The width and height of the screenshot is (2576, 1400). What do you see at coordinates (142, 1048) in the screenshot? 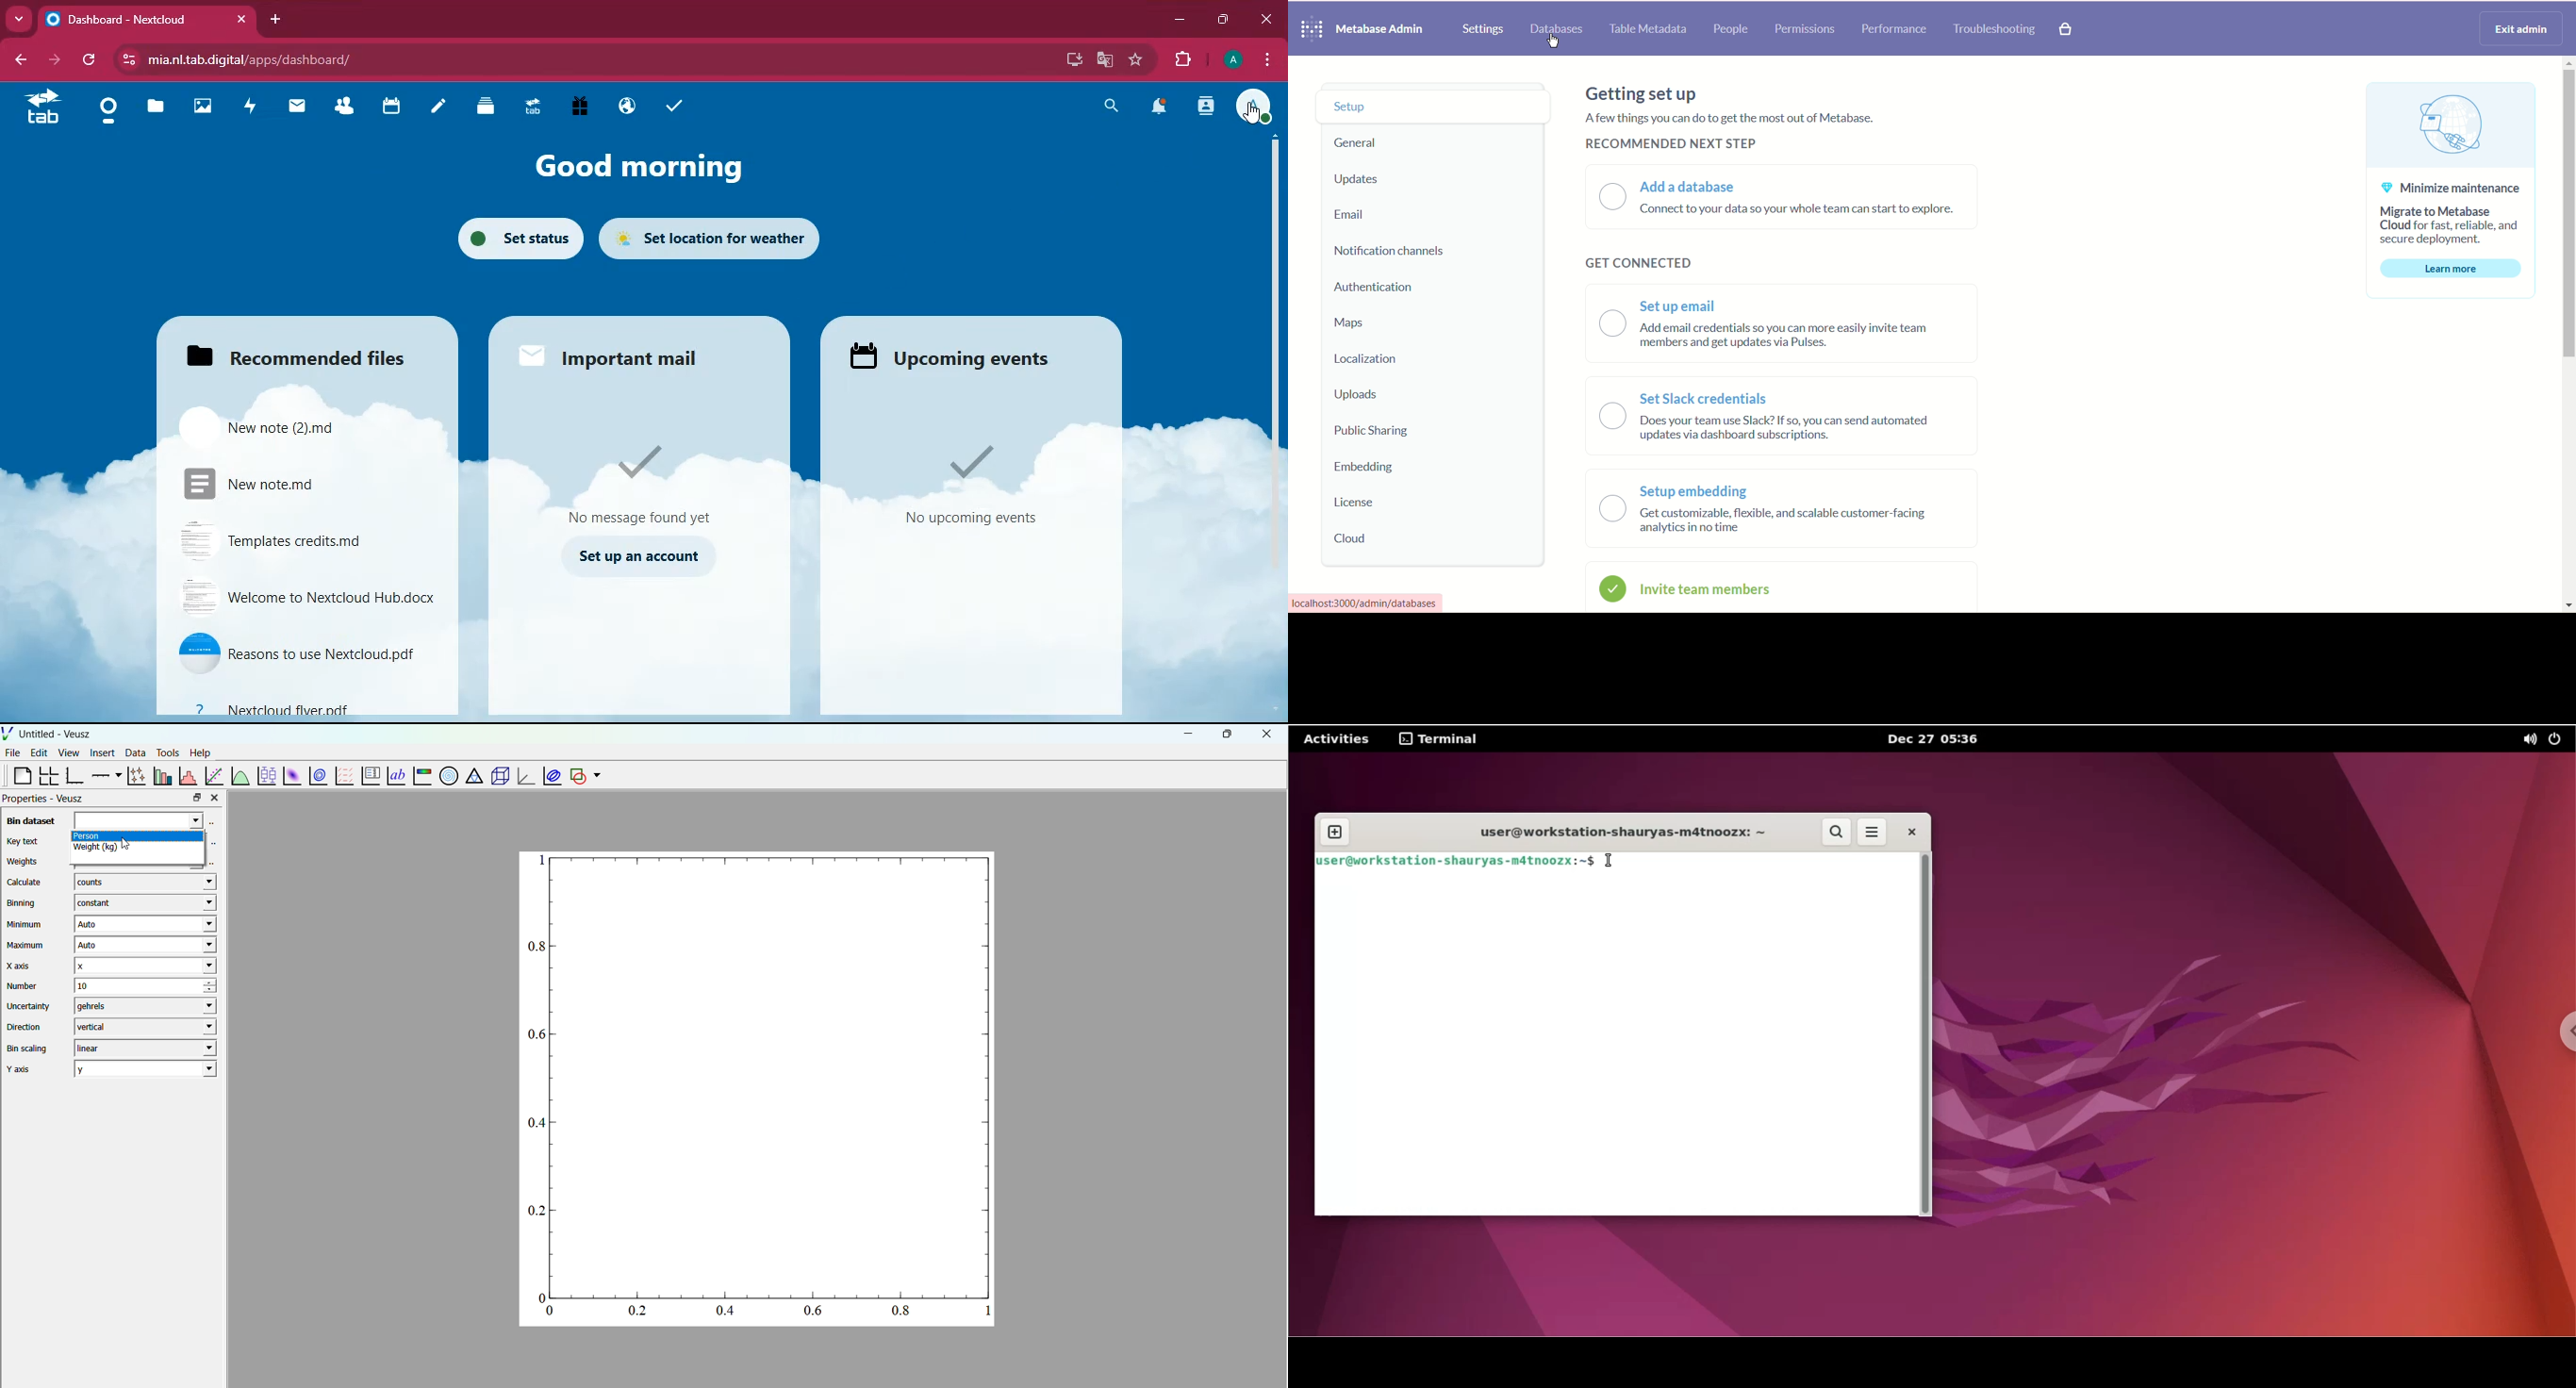
I see `liner - drop down` at bounding box center [142, 1048].